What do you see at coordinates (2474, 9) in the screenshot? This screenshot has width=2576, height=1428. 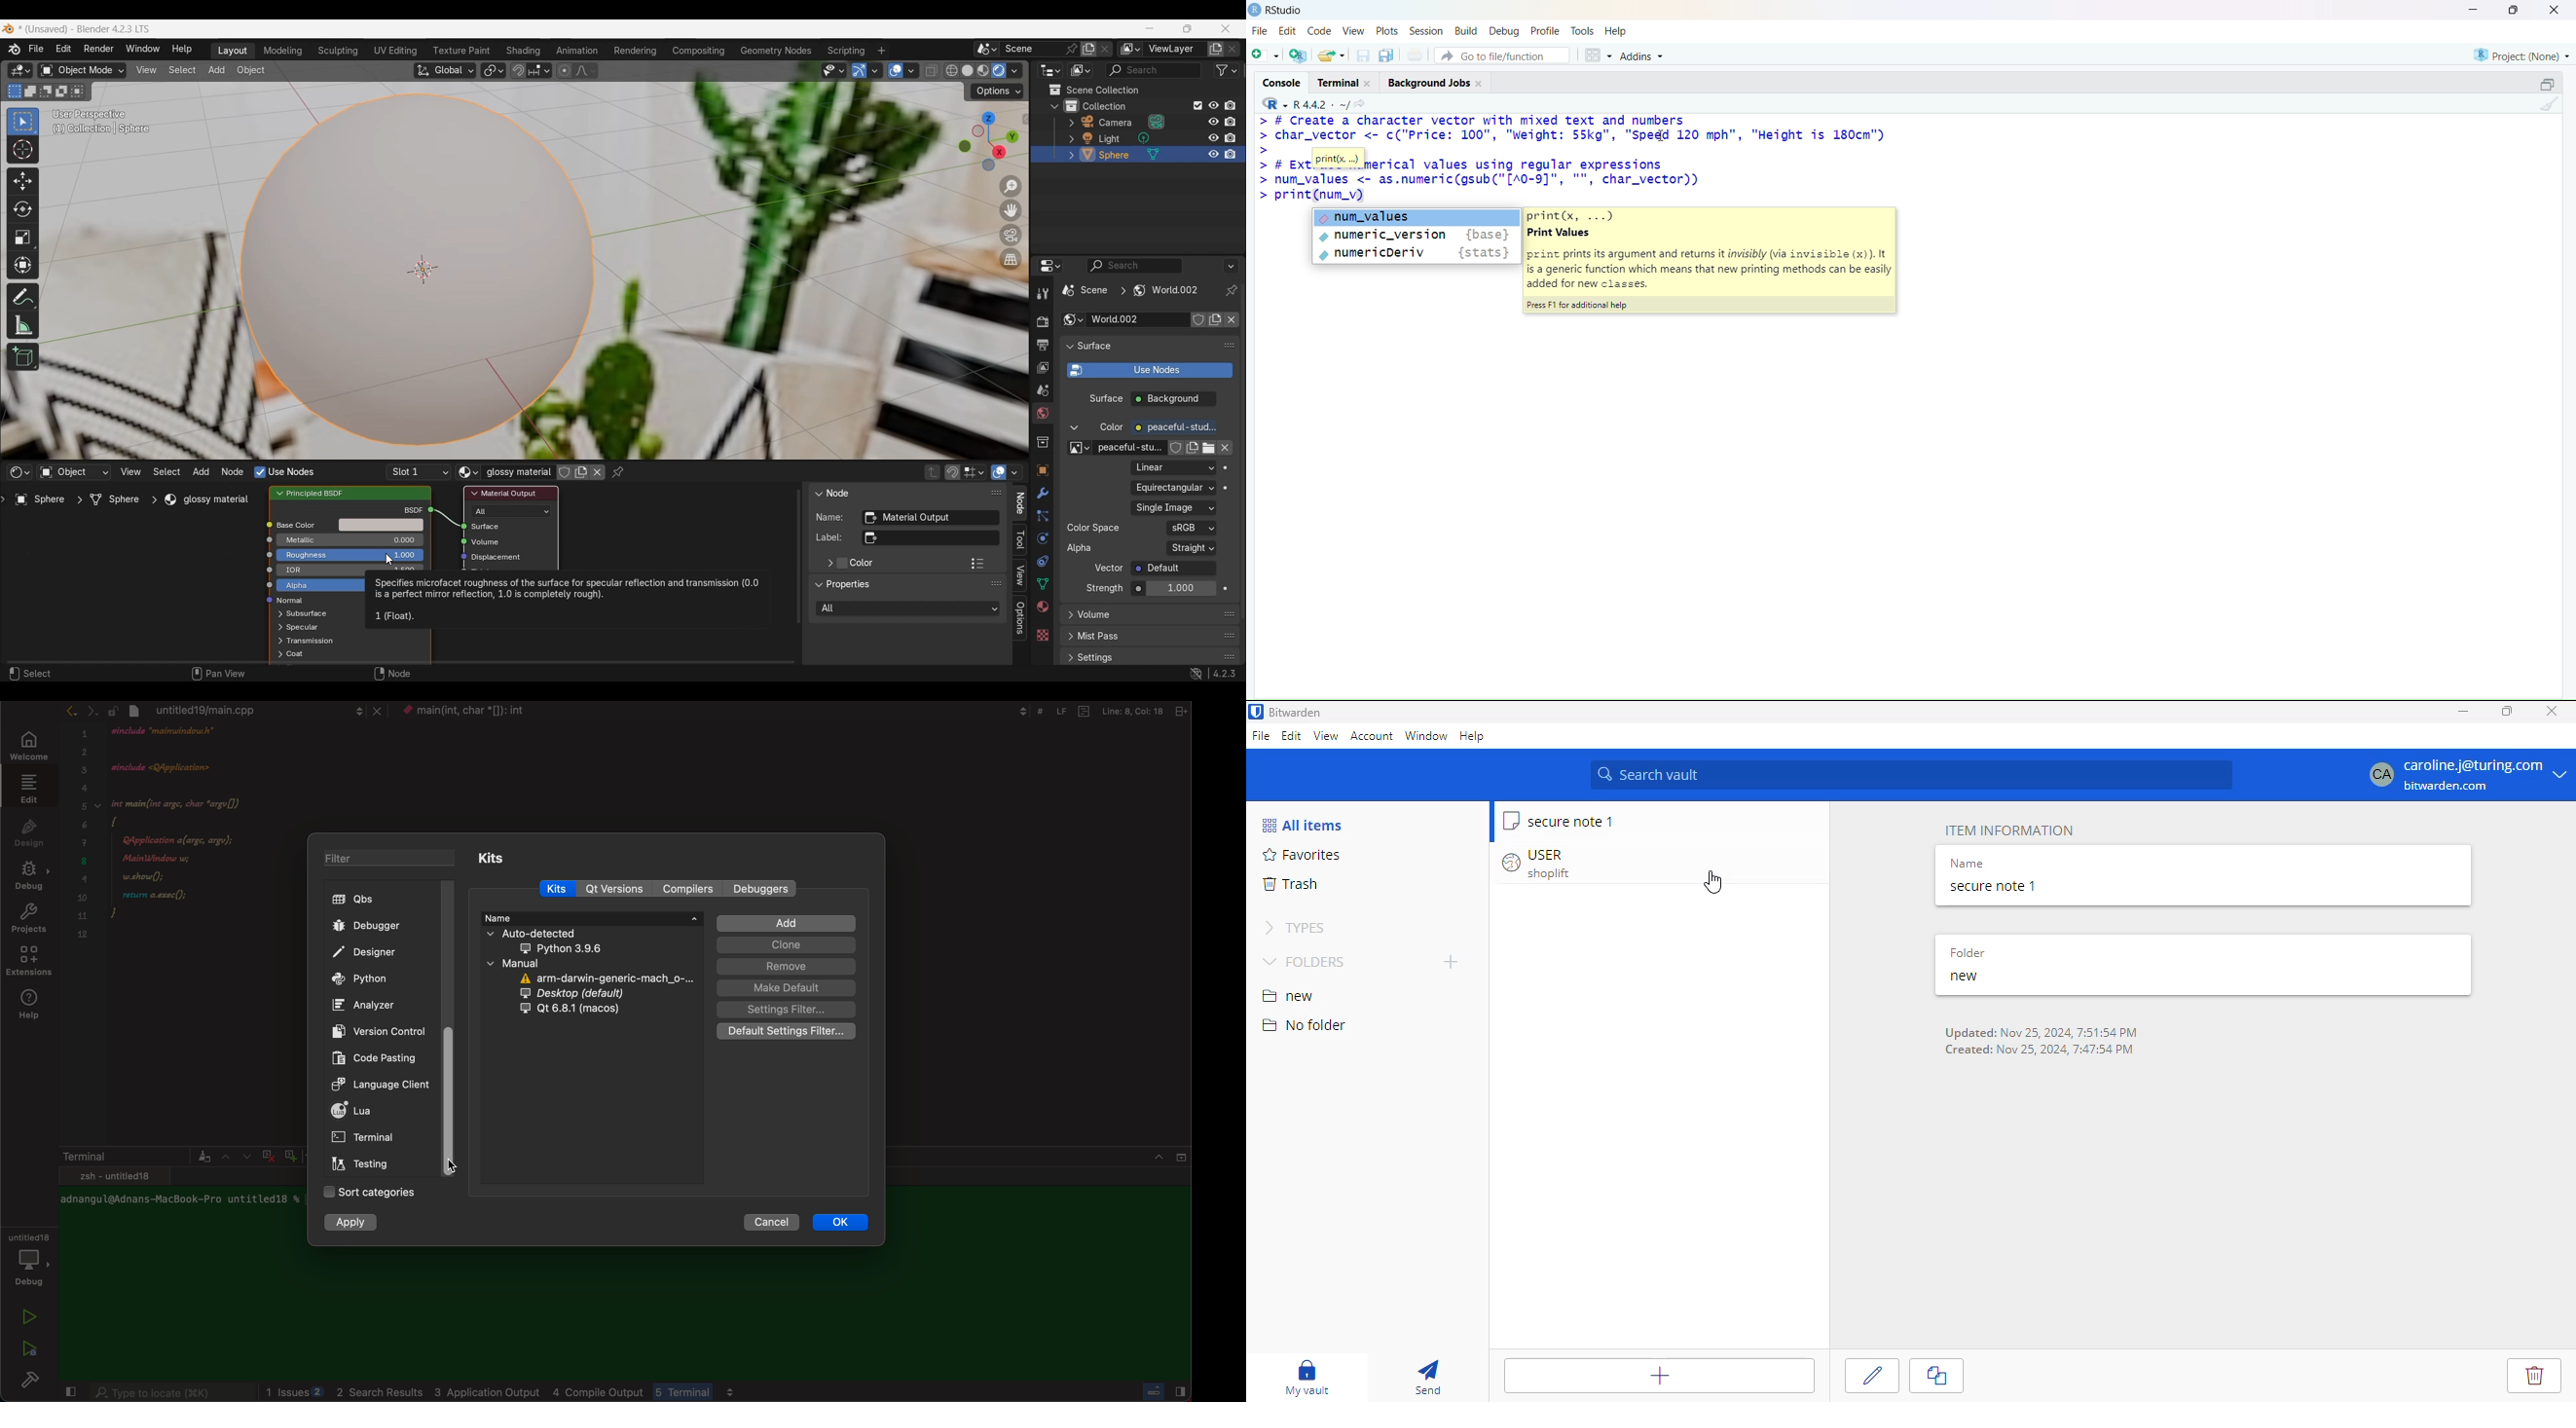 I see `minimise` at bounding box center [2474, 9].